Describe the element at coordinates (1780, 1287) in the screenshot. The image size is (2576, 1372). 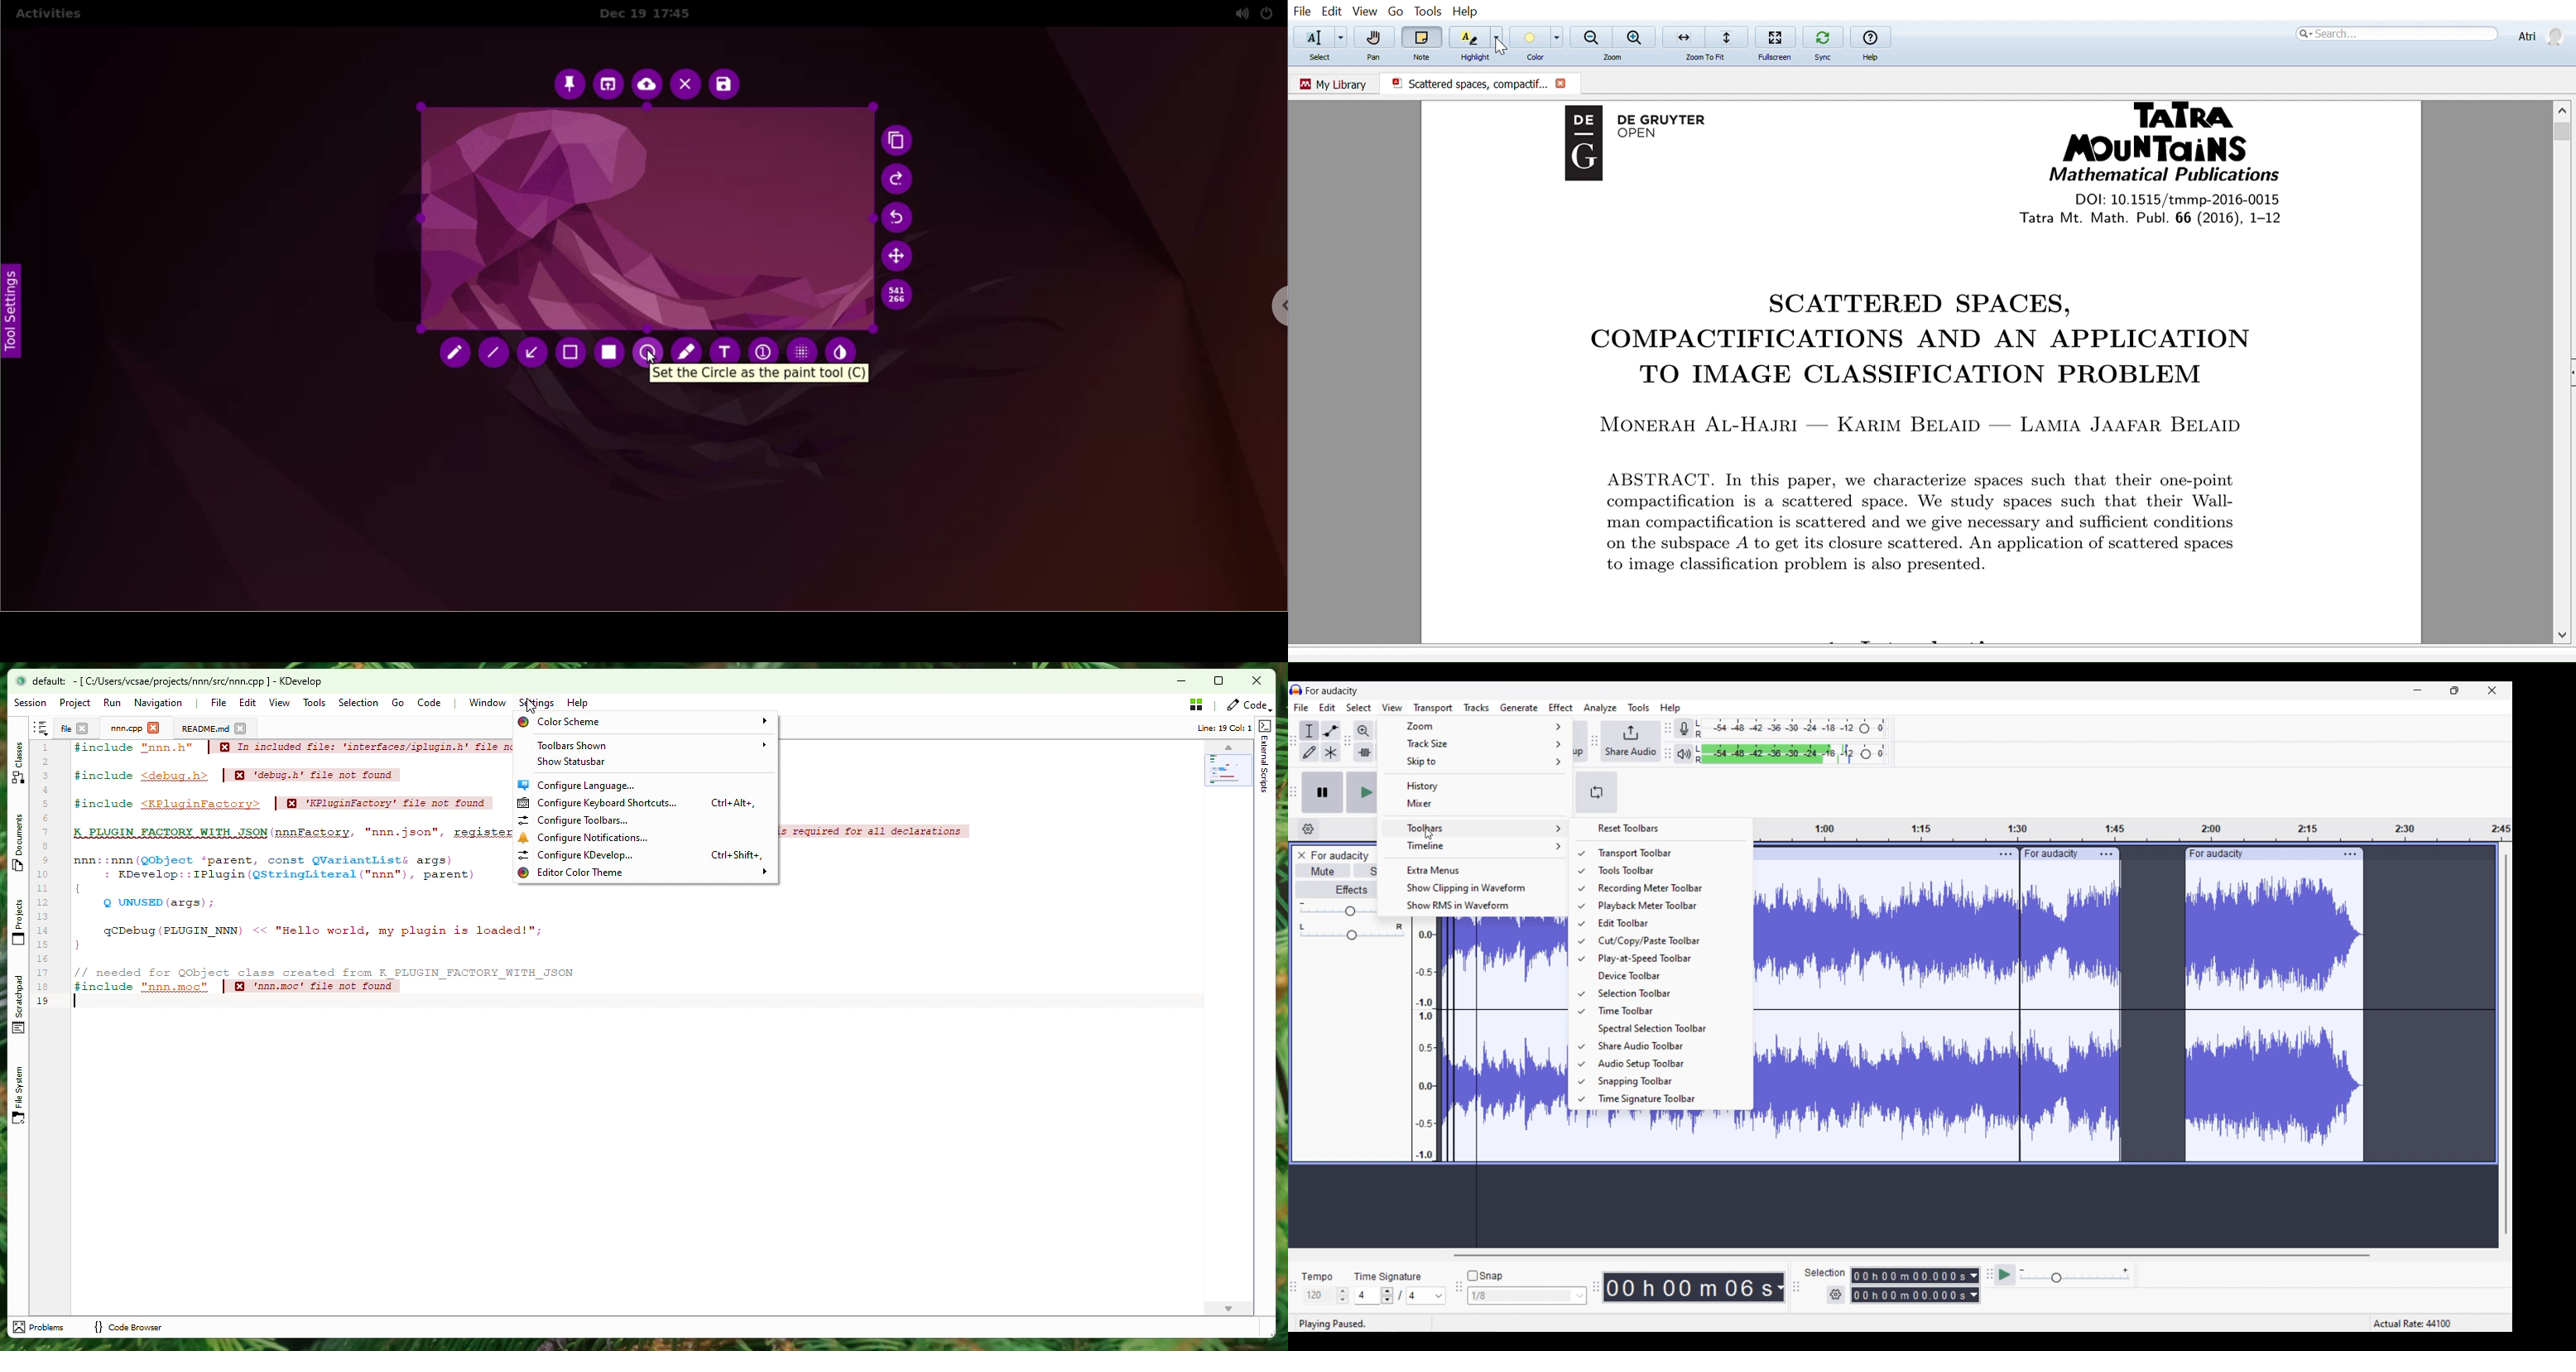
I see `Duration measurement` at that location.